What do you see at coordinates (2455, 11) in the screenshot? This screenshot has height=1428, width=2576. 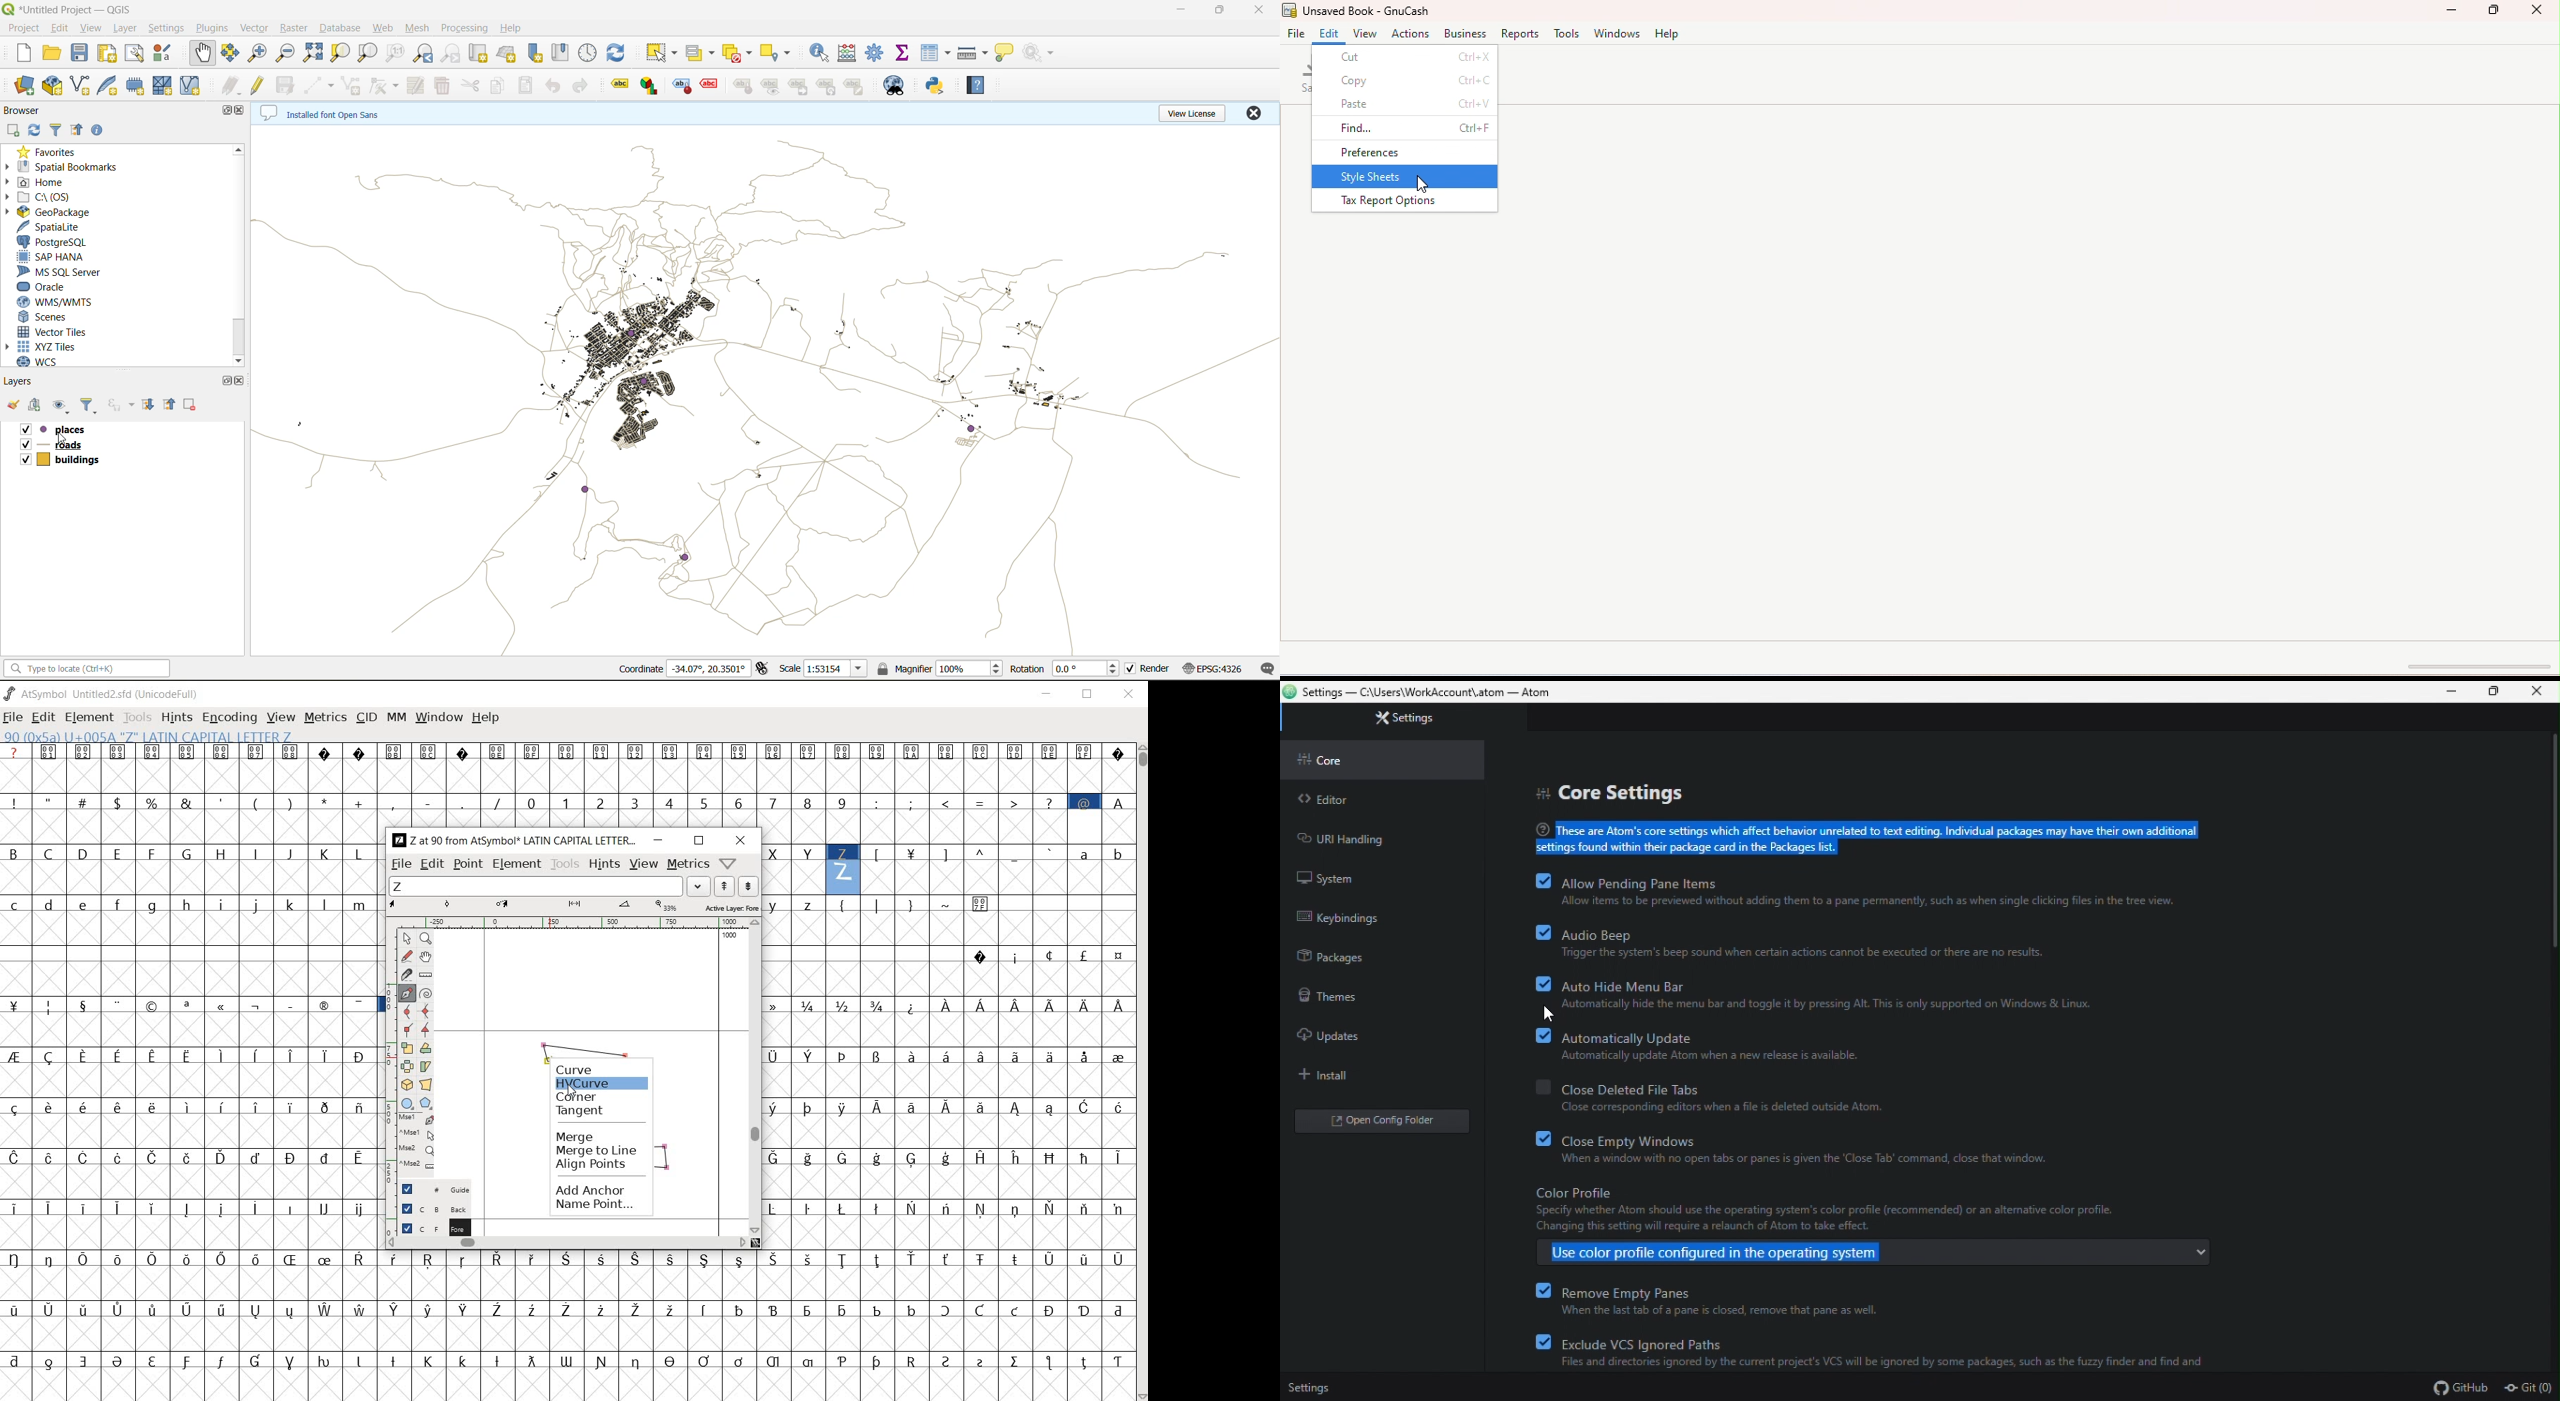 I see `Minimize` at bounding box center [2455, 11].